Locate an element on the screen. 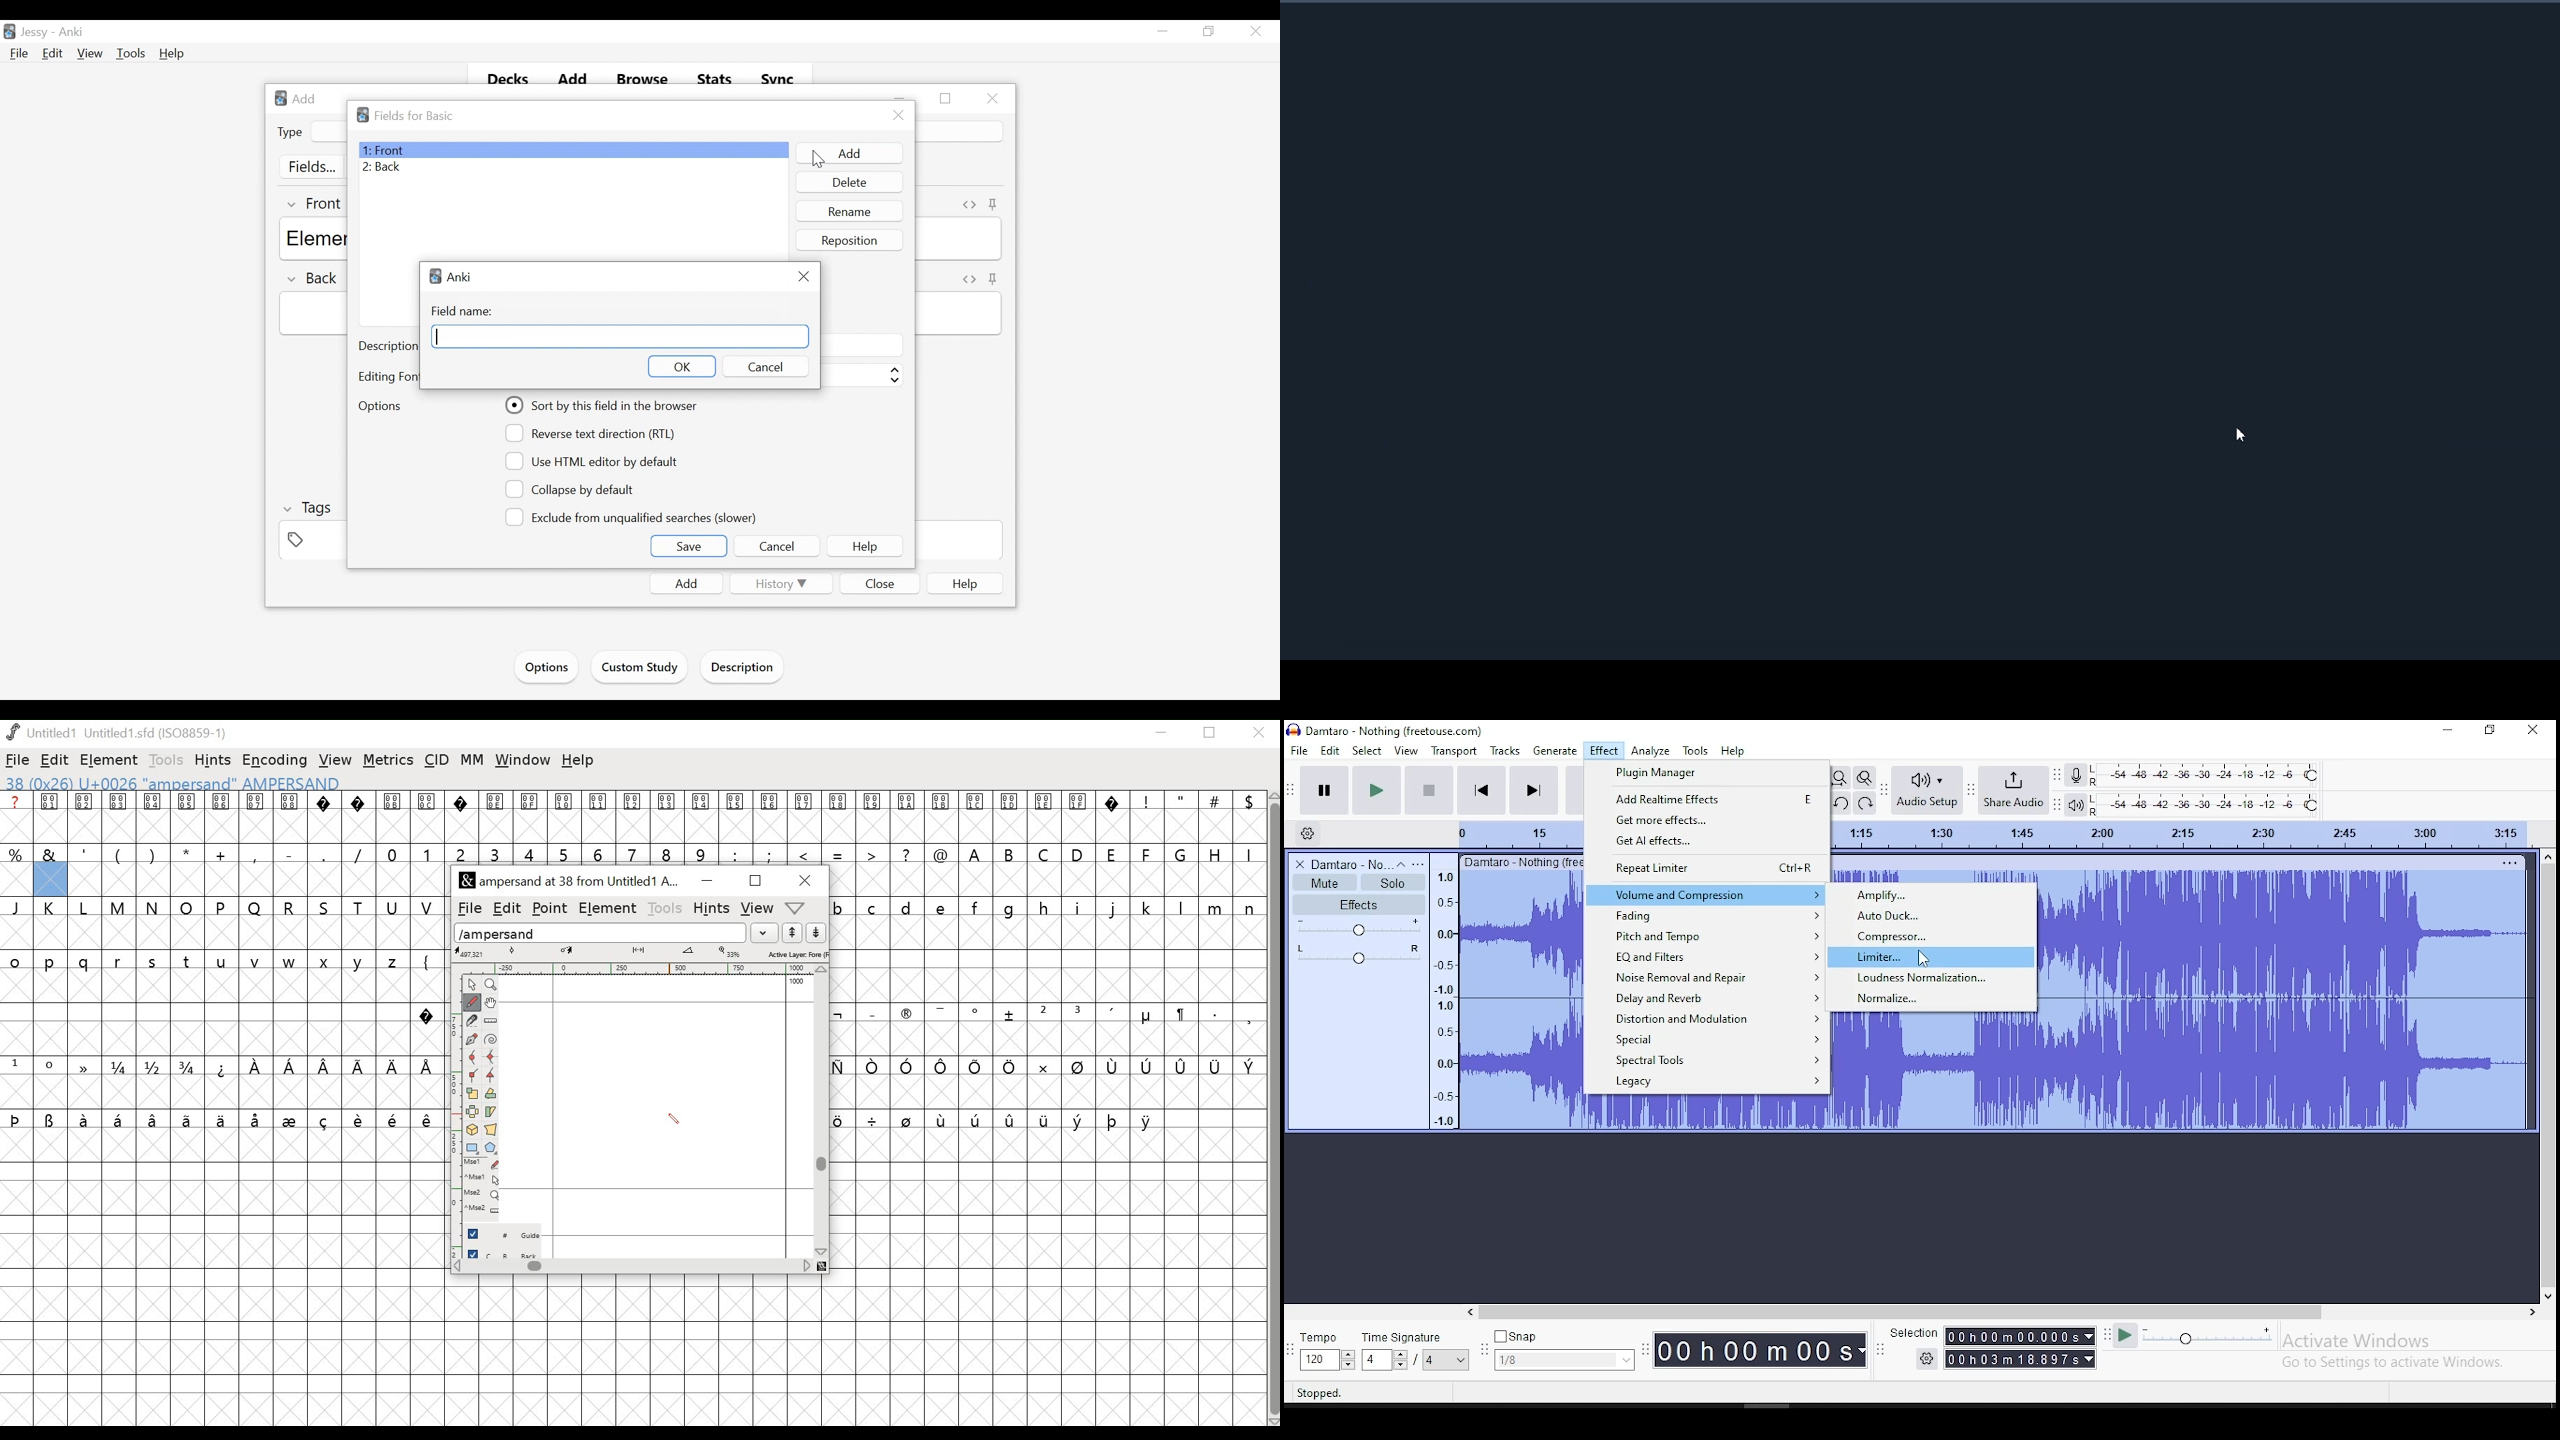  * is located at coordinates (187, 854).